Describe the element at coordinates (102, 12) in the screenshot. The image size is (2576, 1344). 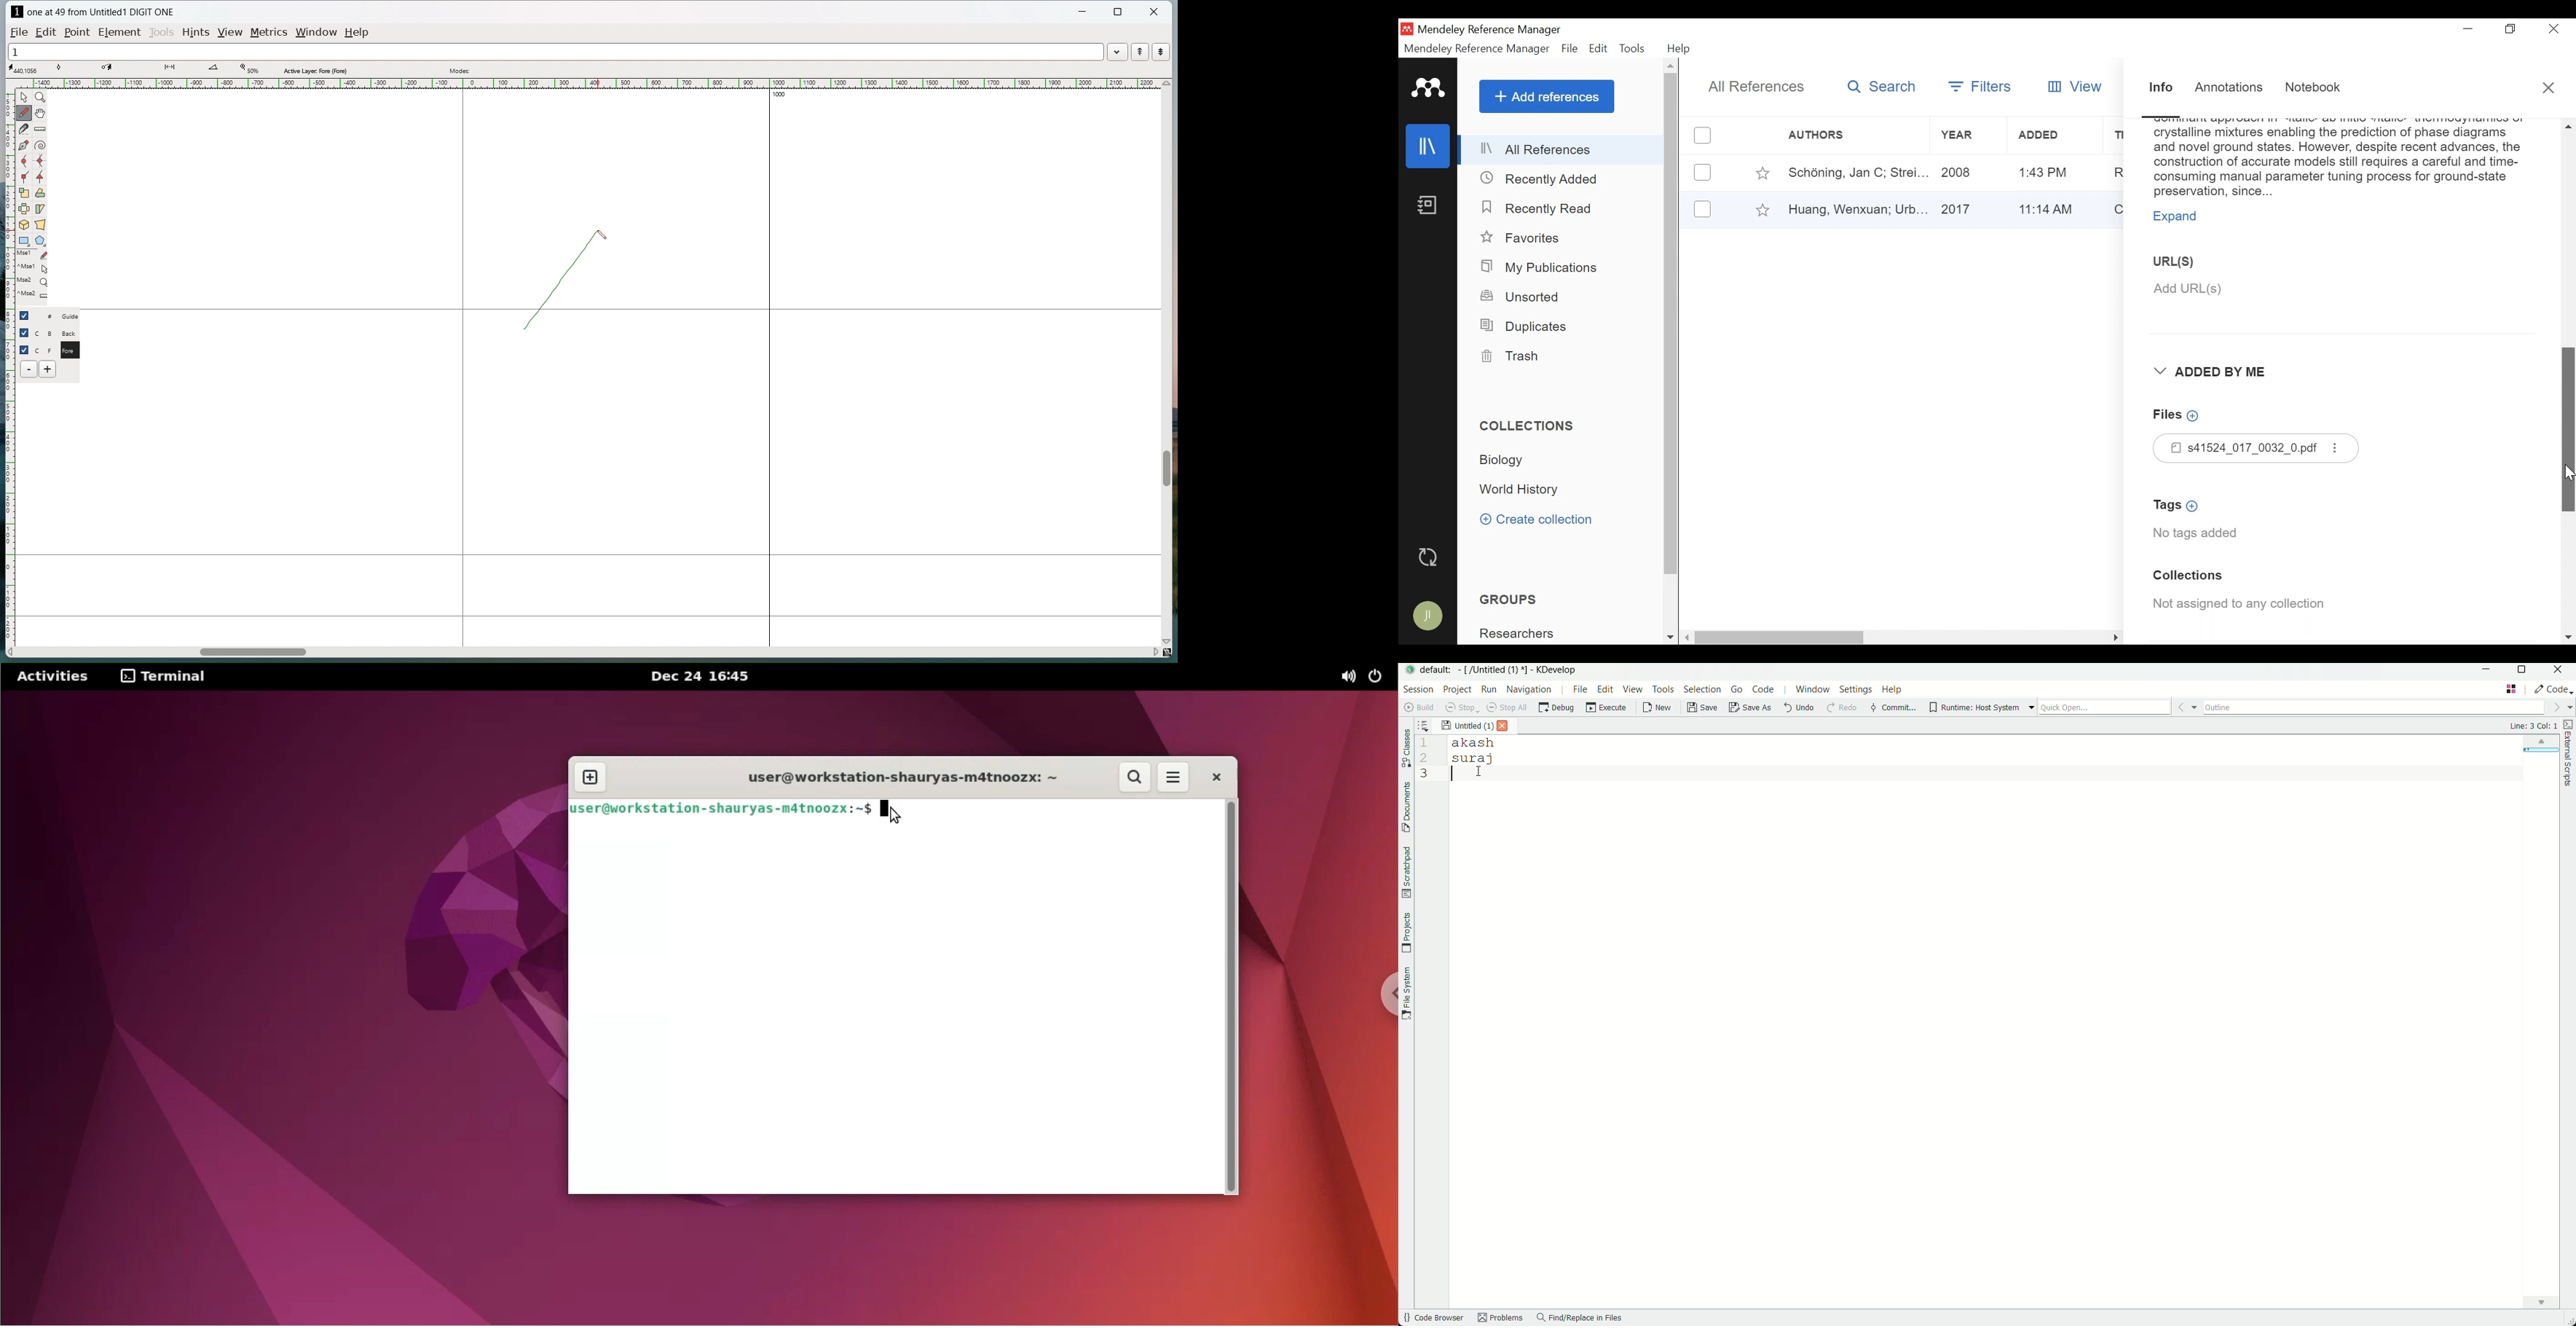
I see `one at 49 from Untitled1 DIGIT ONE` at that location.